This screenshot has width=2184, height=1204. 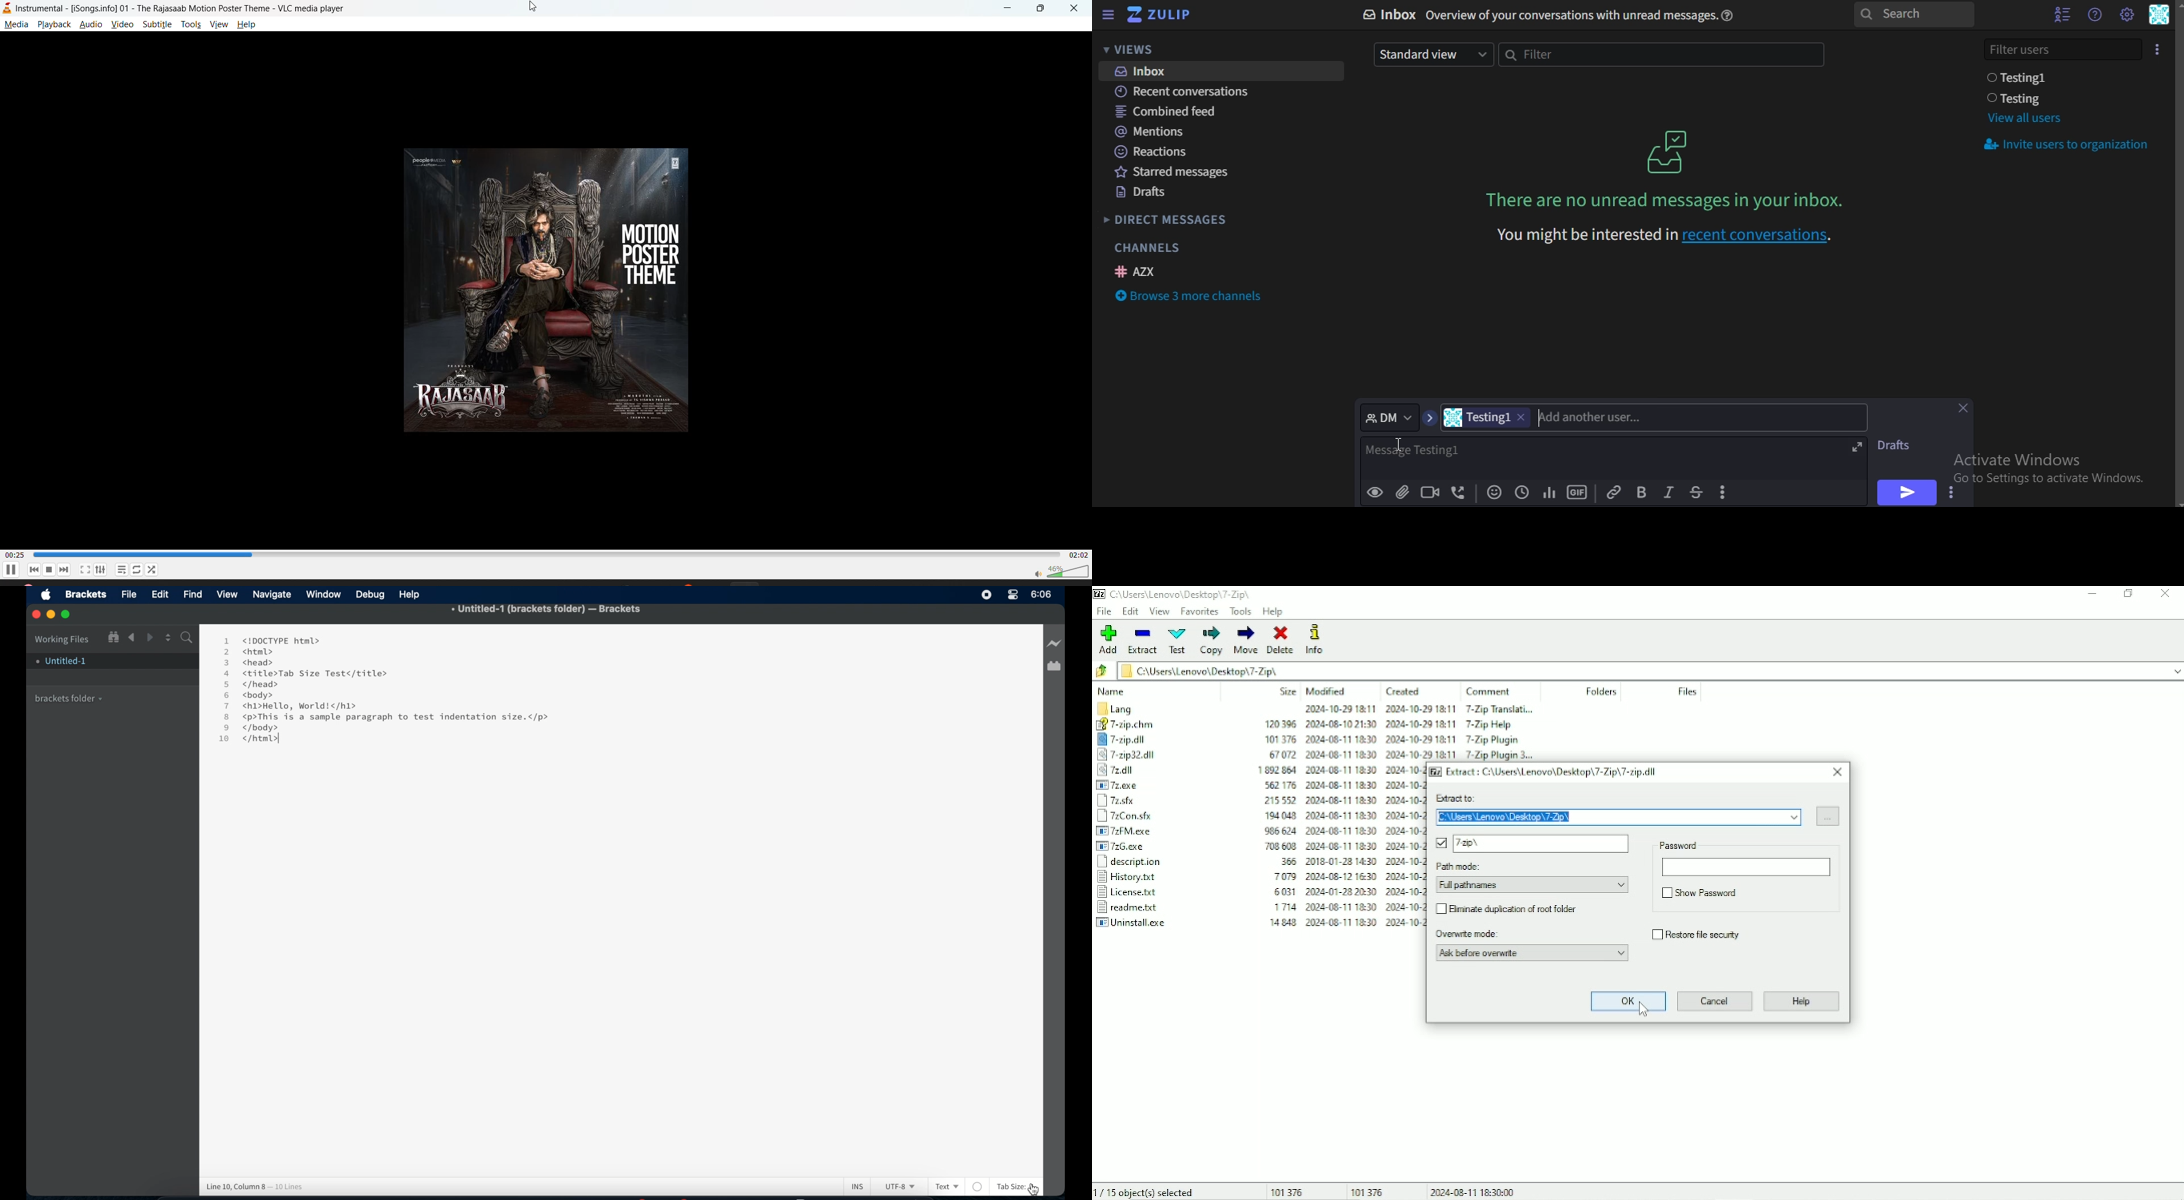 I want to click on Navigate, so click(x=272, y=596).